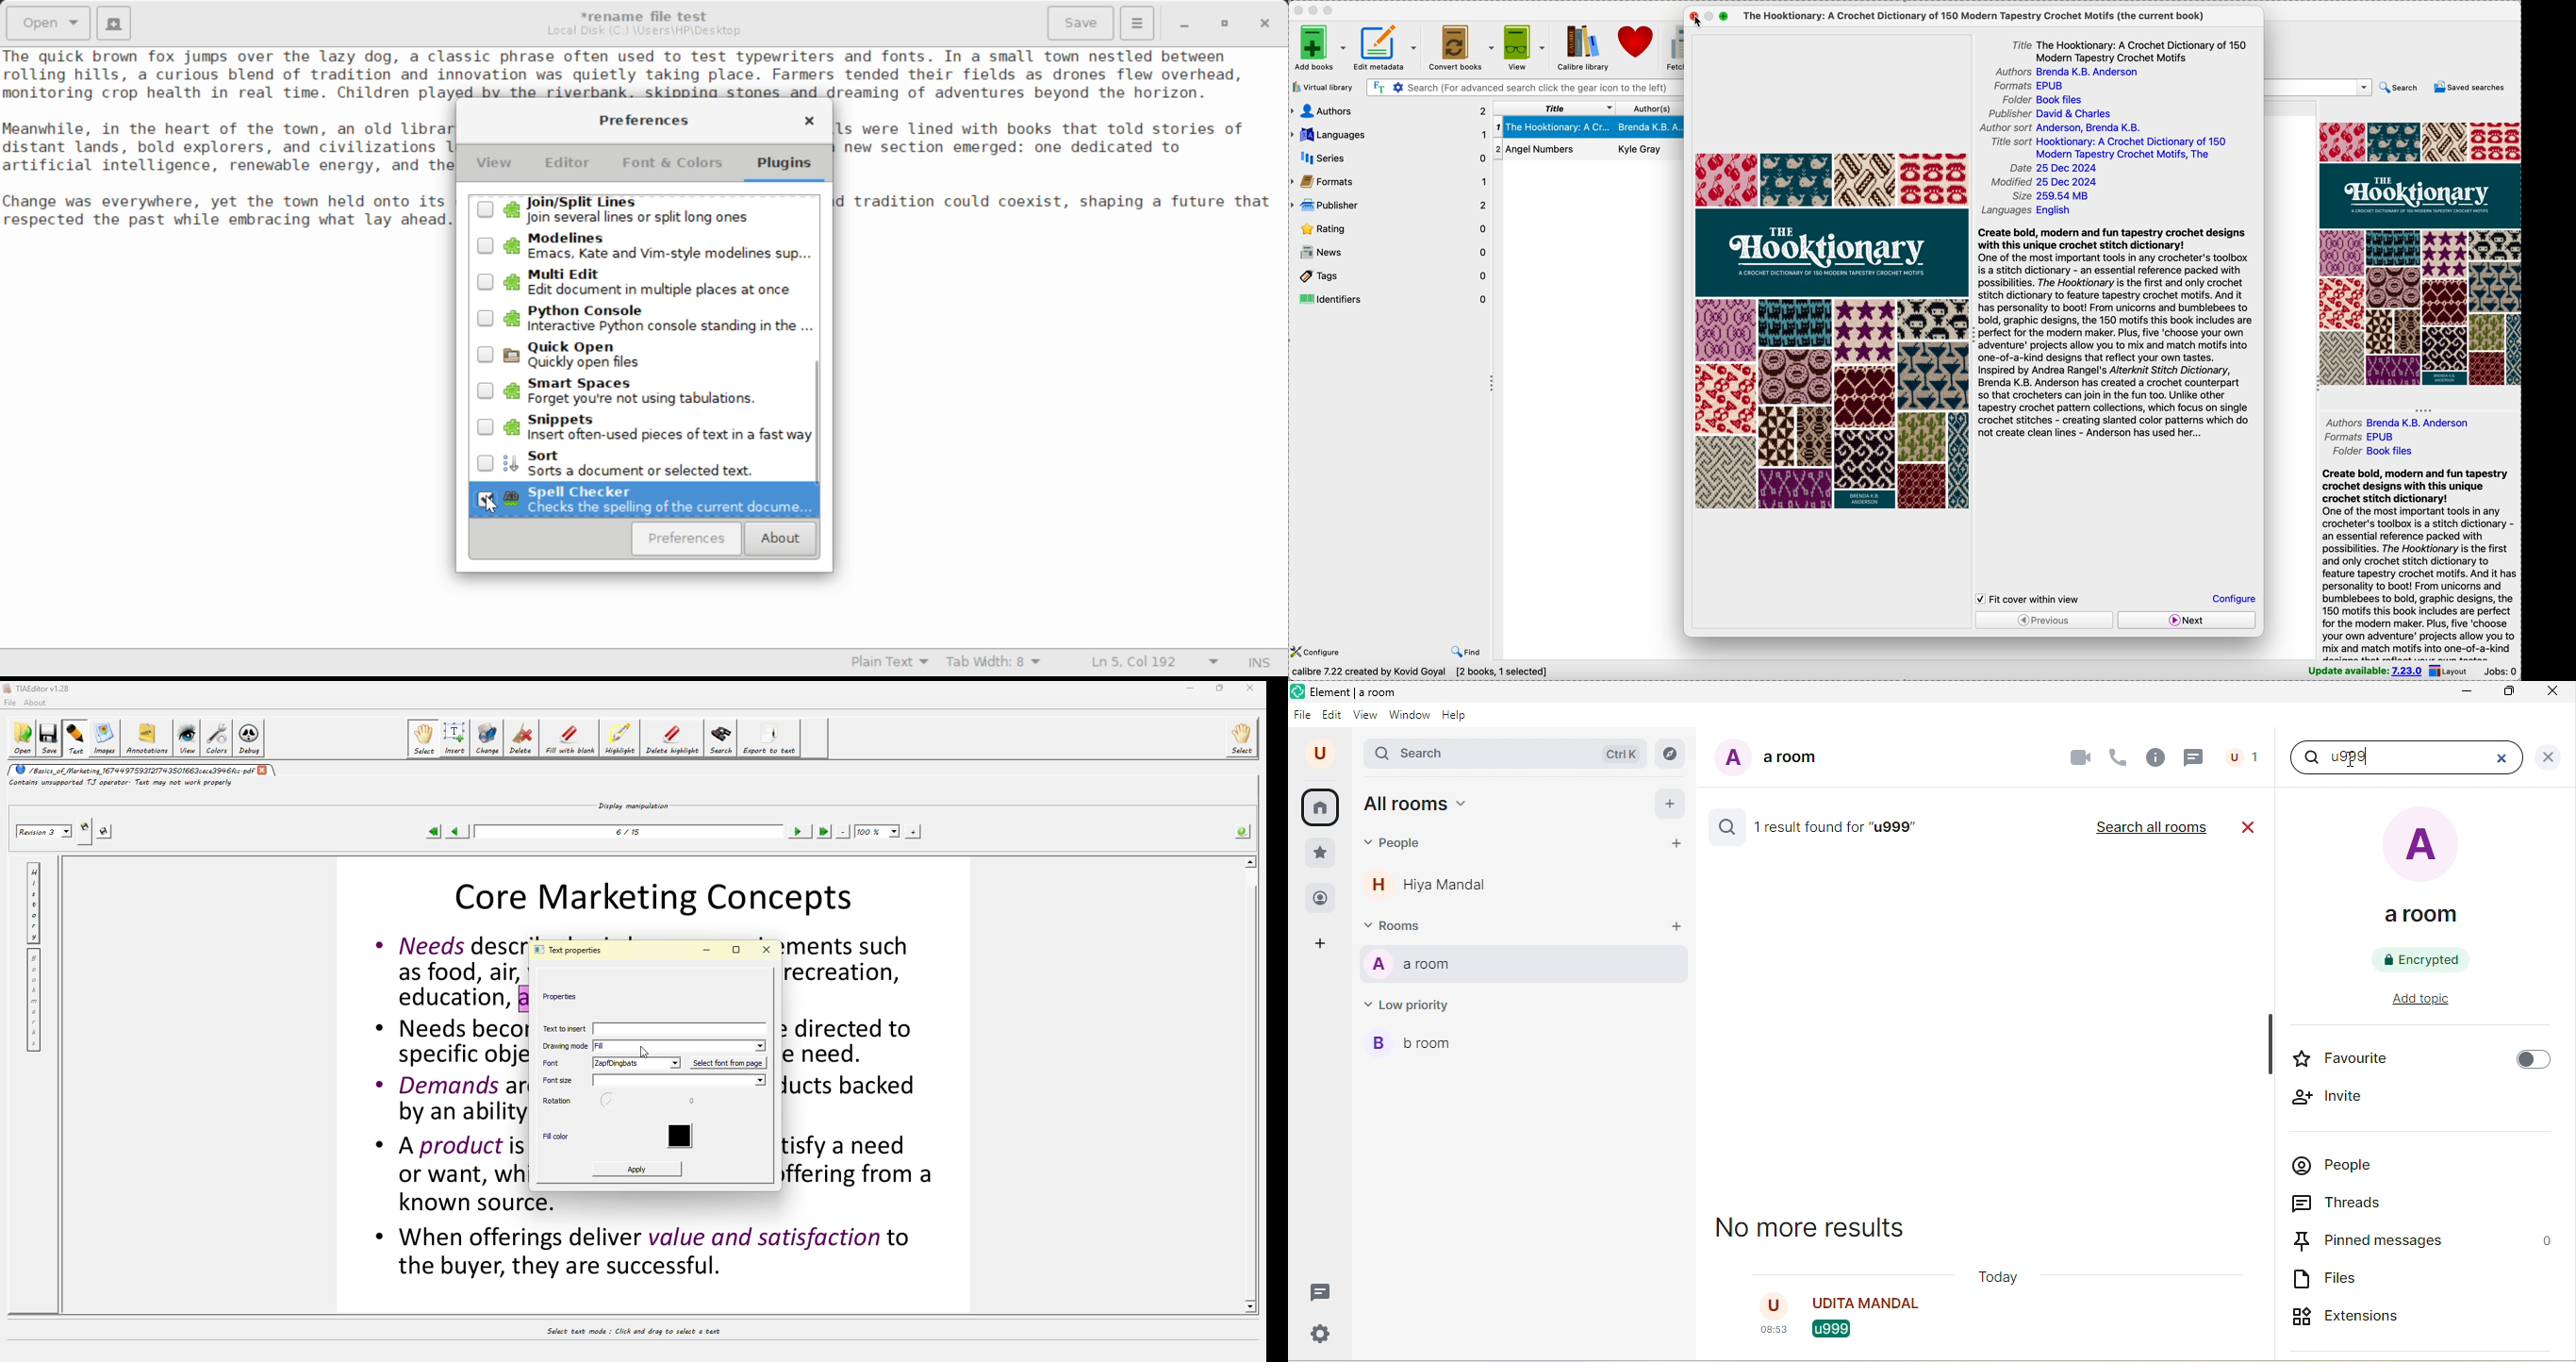  I want to click on Angel numbers book details, so click(1589, 150).